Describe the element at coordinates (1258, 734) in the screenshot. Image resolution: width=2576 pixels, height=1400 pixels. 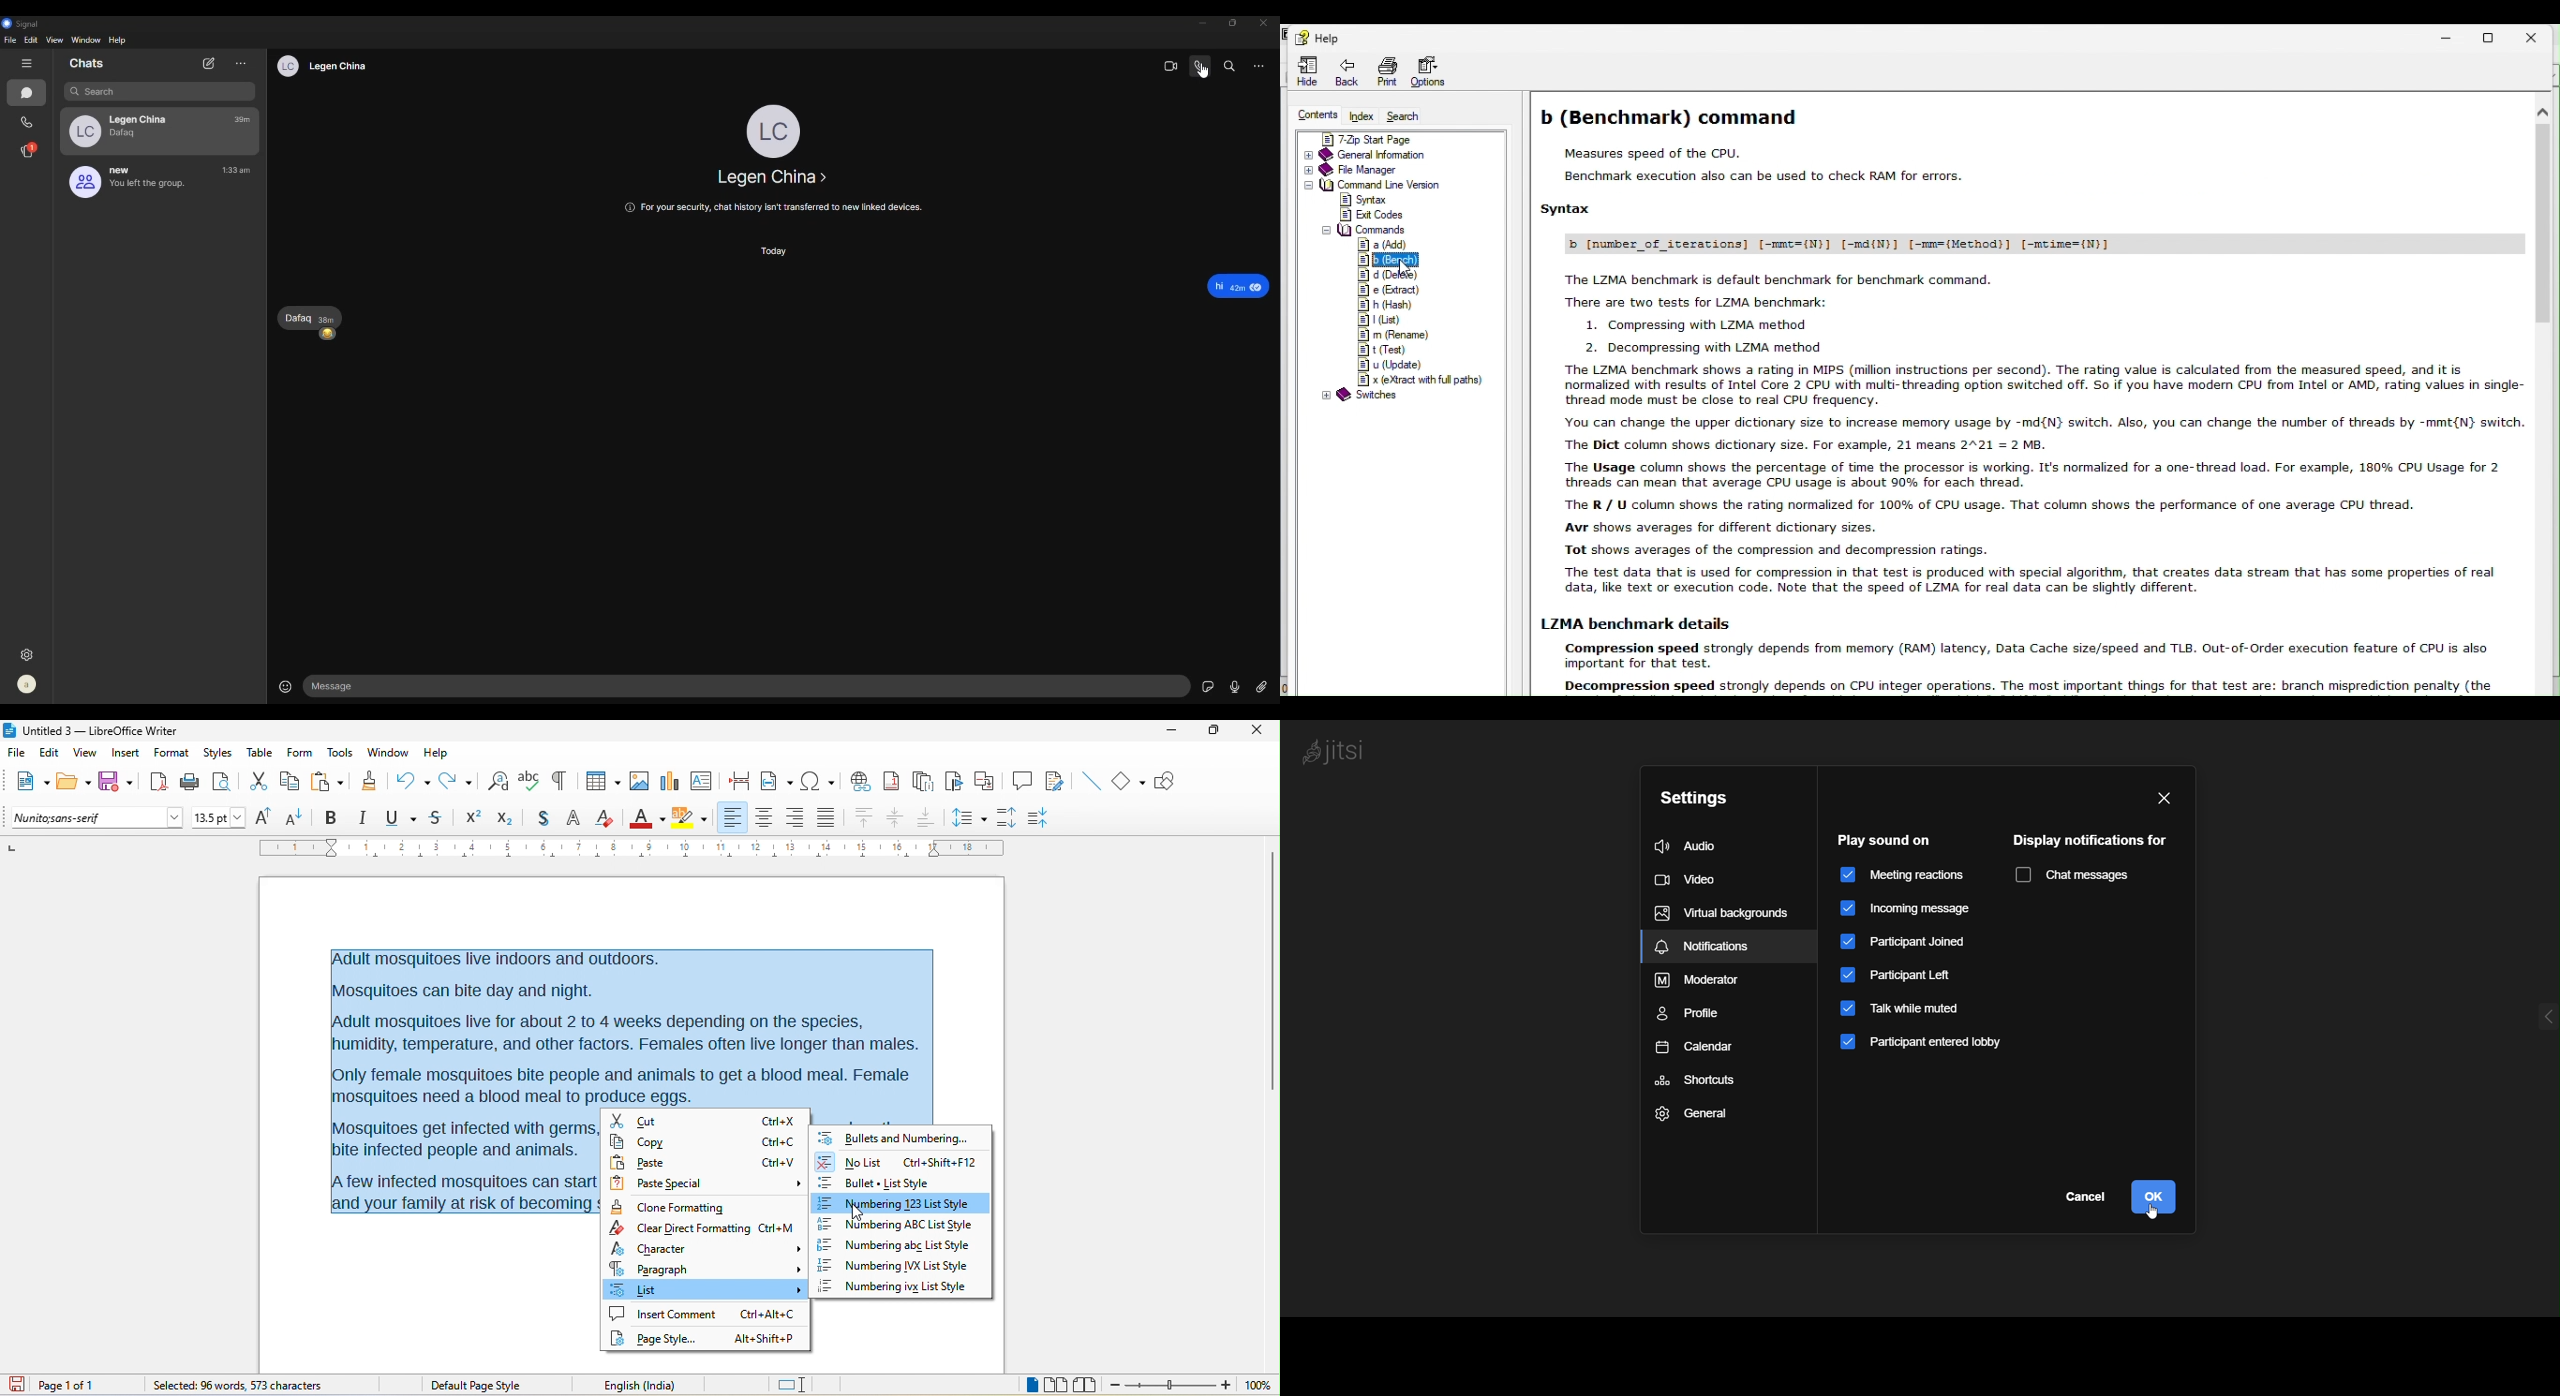
I see `close` at that location.